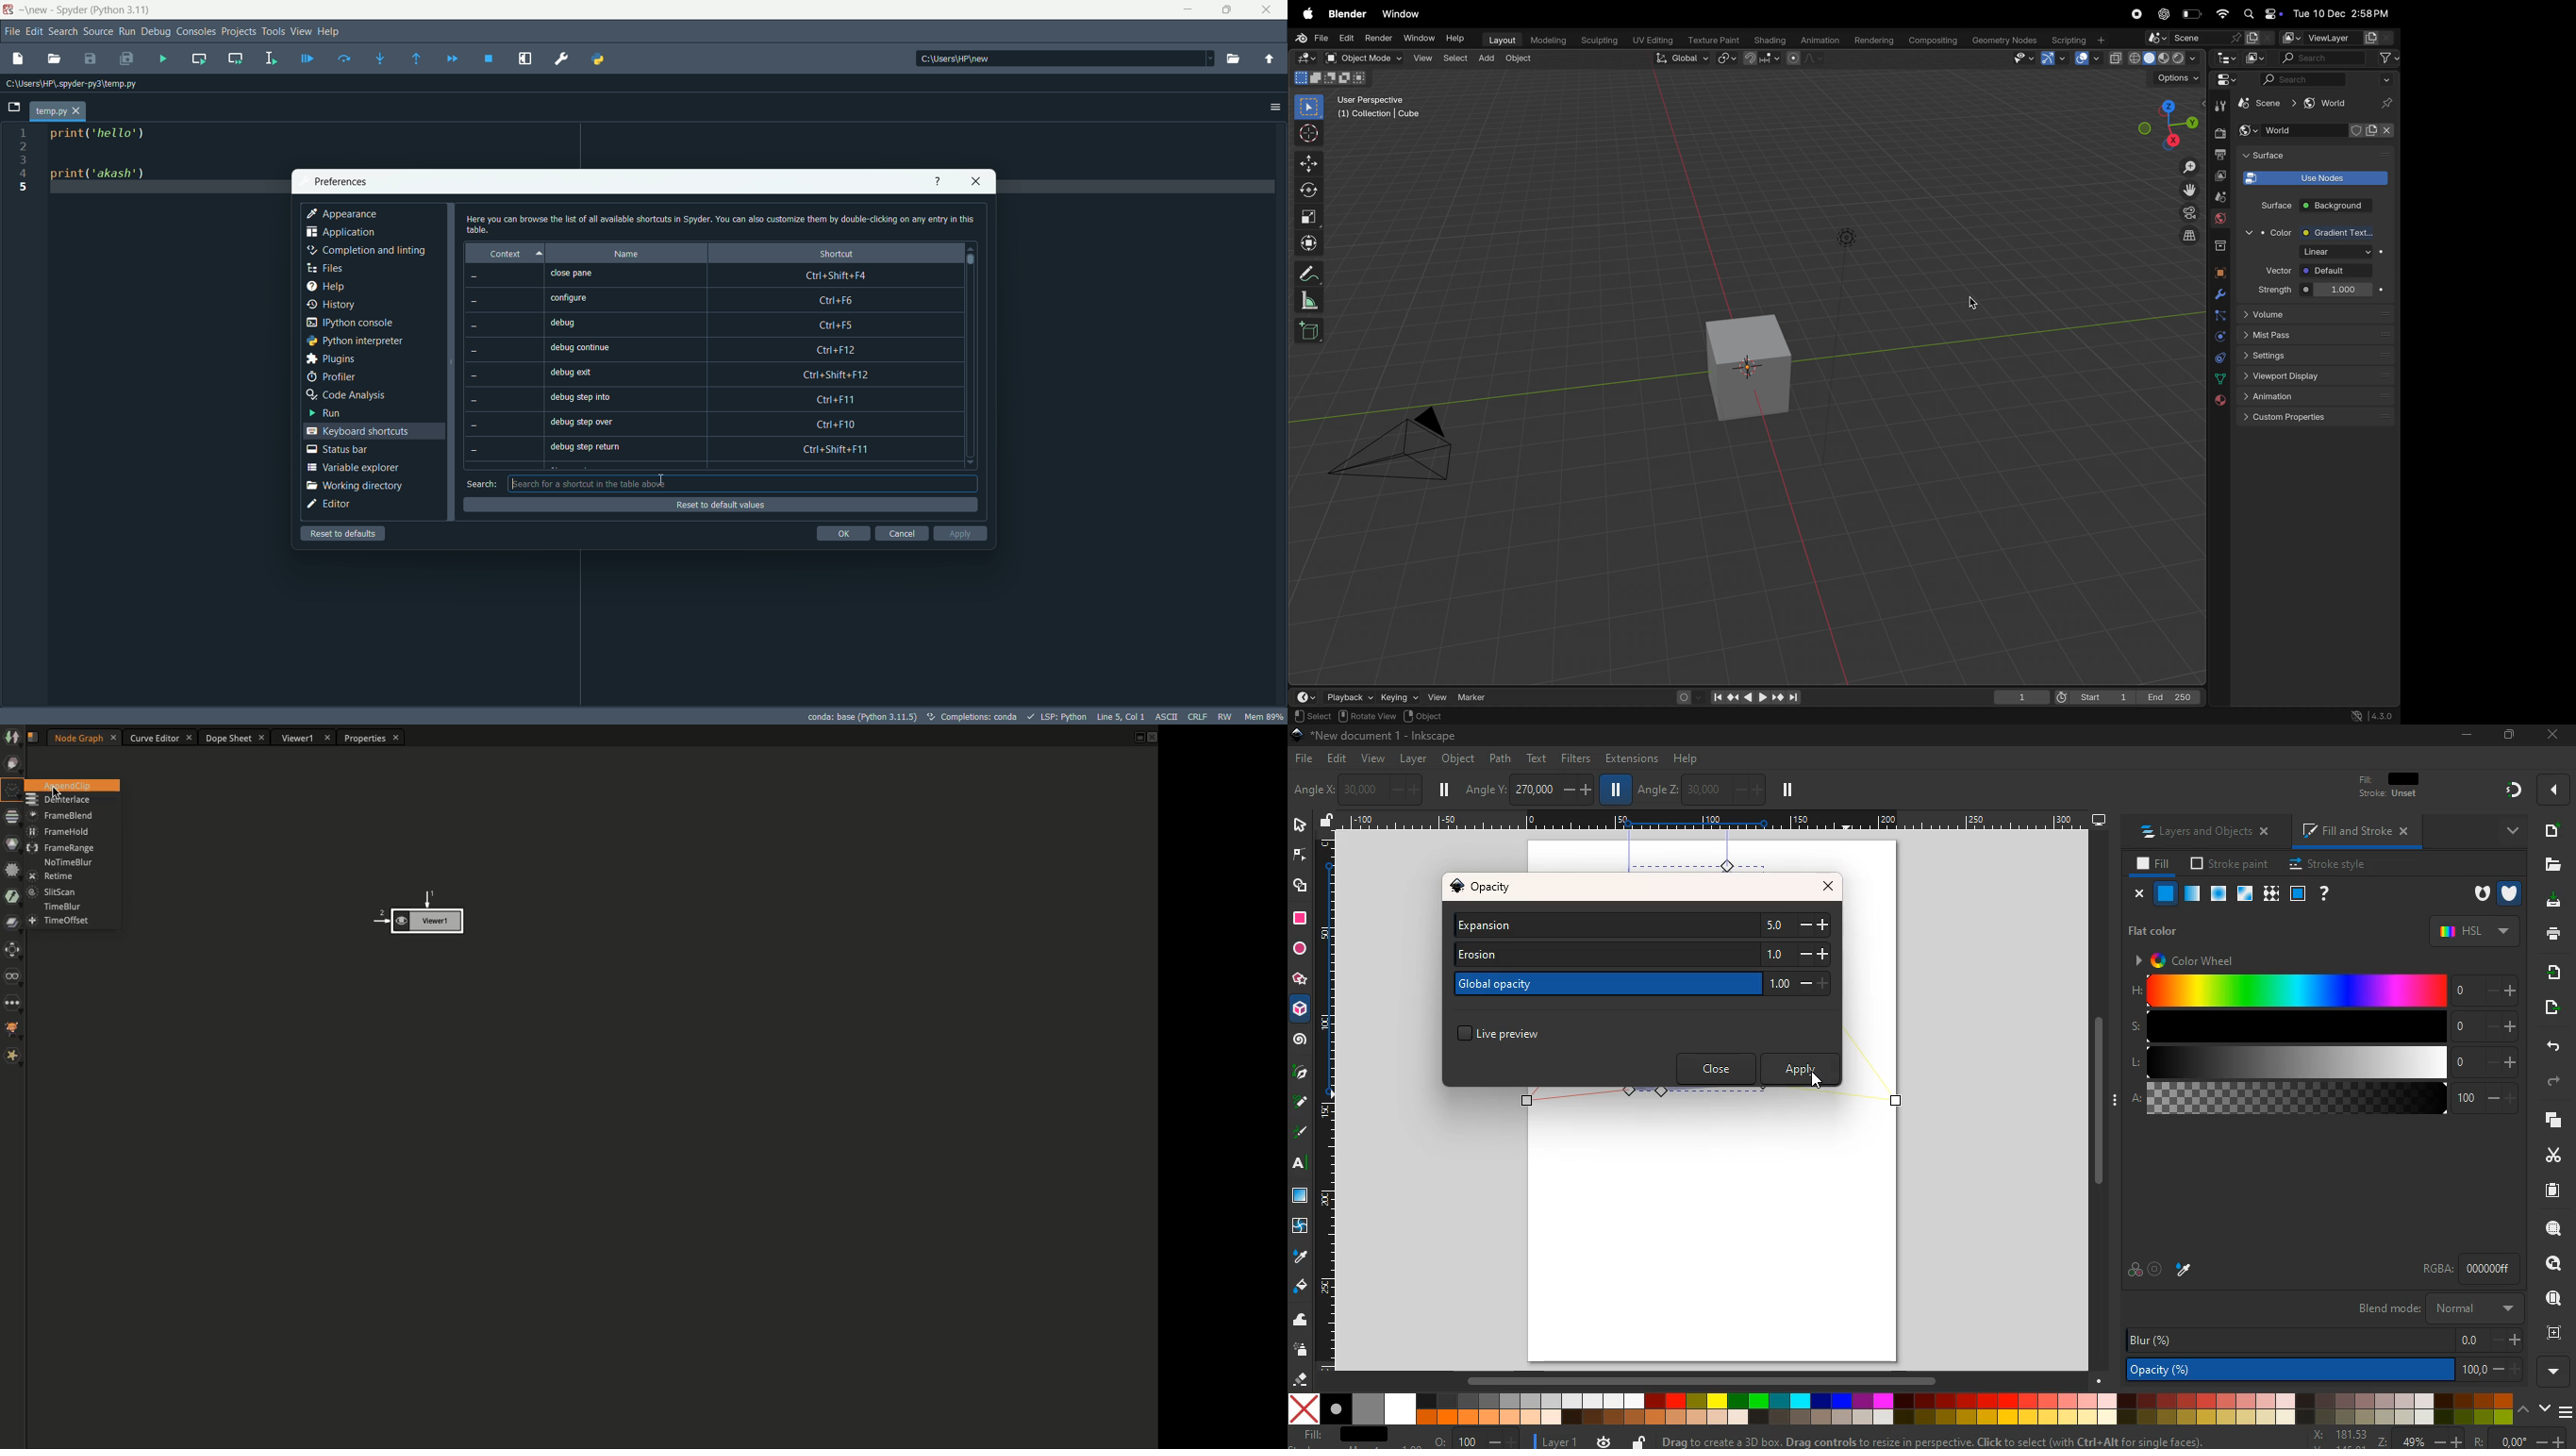 The image size is (2576, 1456). What do you see at coordinates (1687, 757) in the screenshot?
I see `help` at bounding box center [1687, 757].